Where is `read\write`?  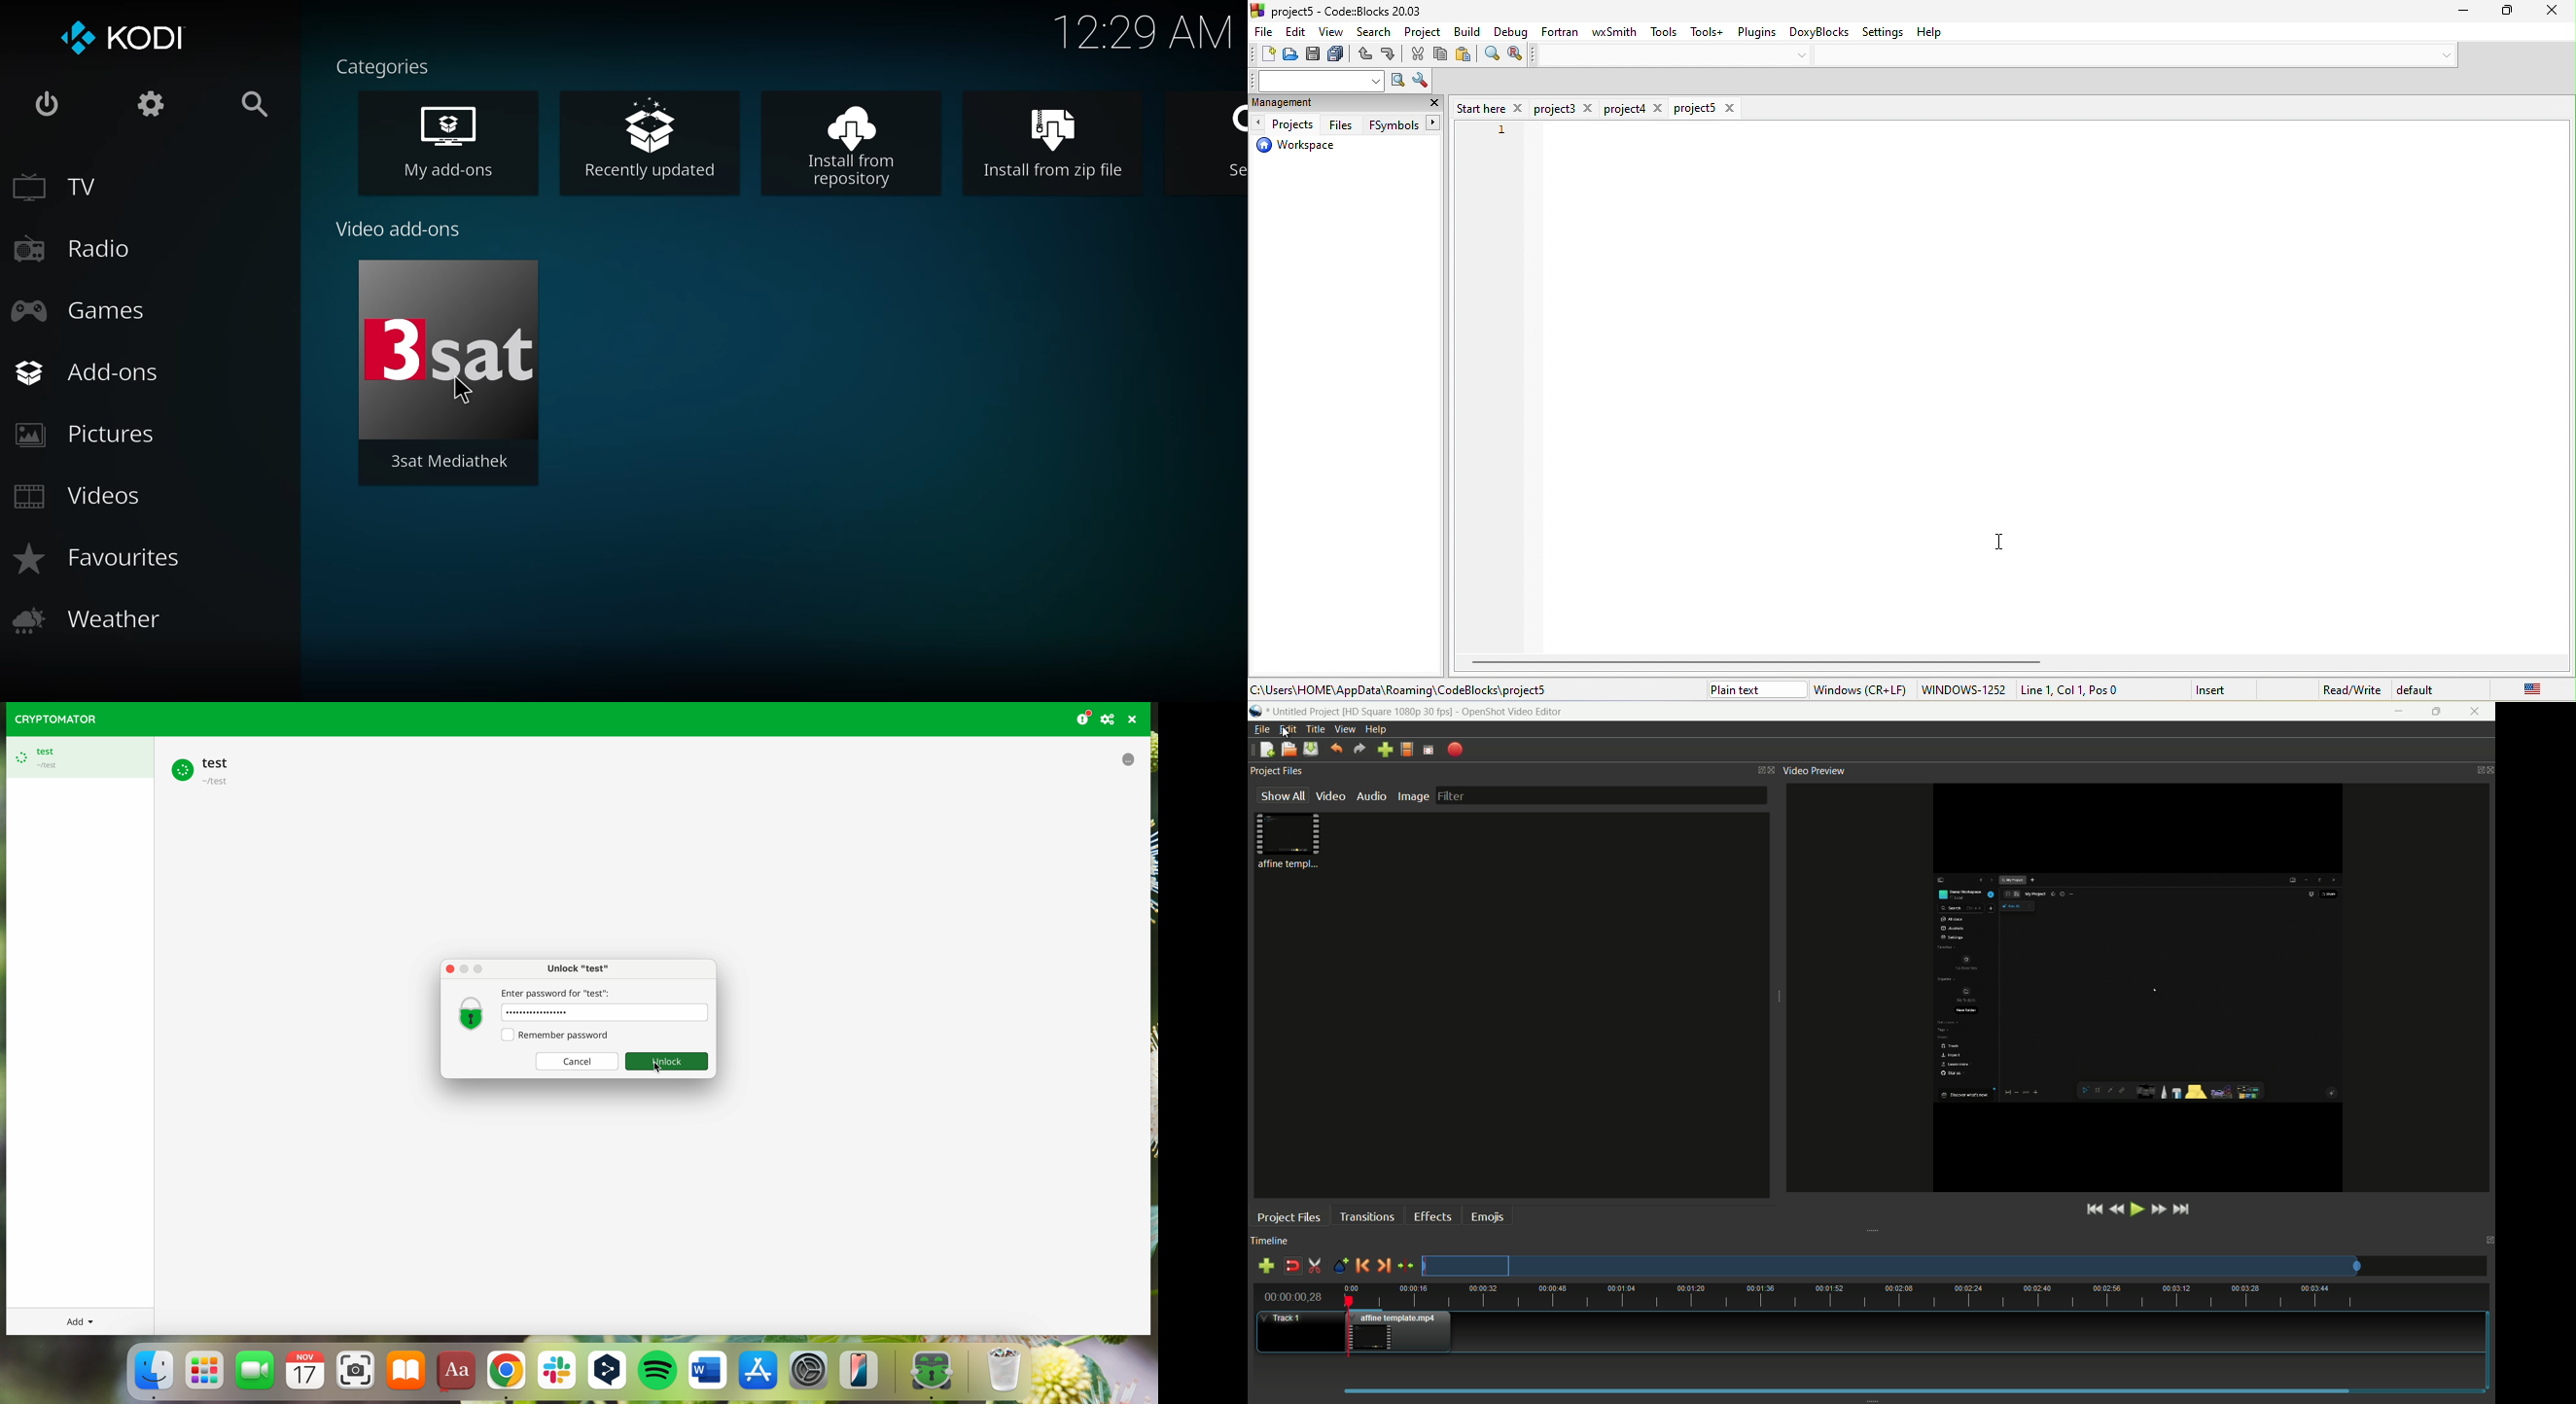 read\write is located at coordinates (2351, 686).